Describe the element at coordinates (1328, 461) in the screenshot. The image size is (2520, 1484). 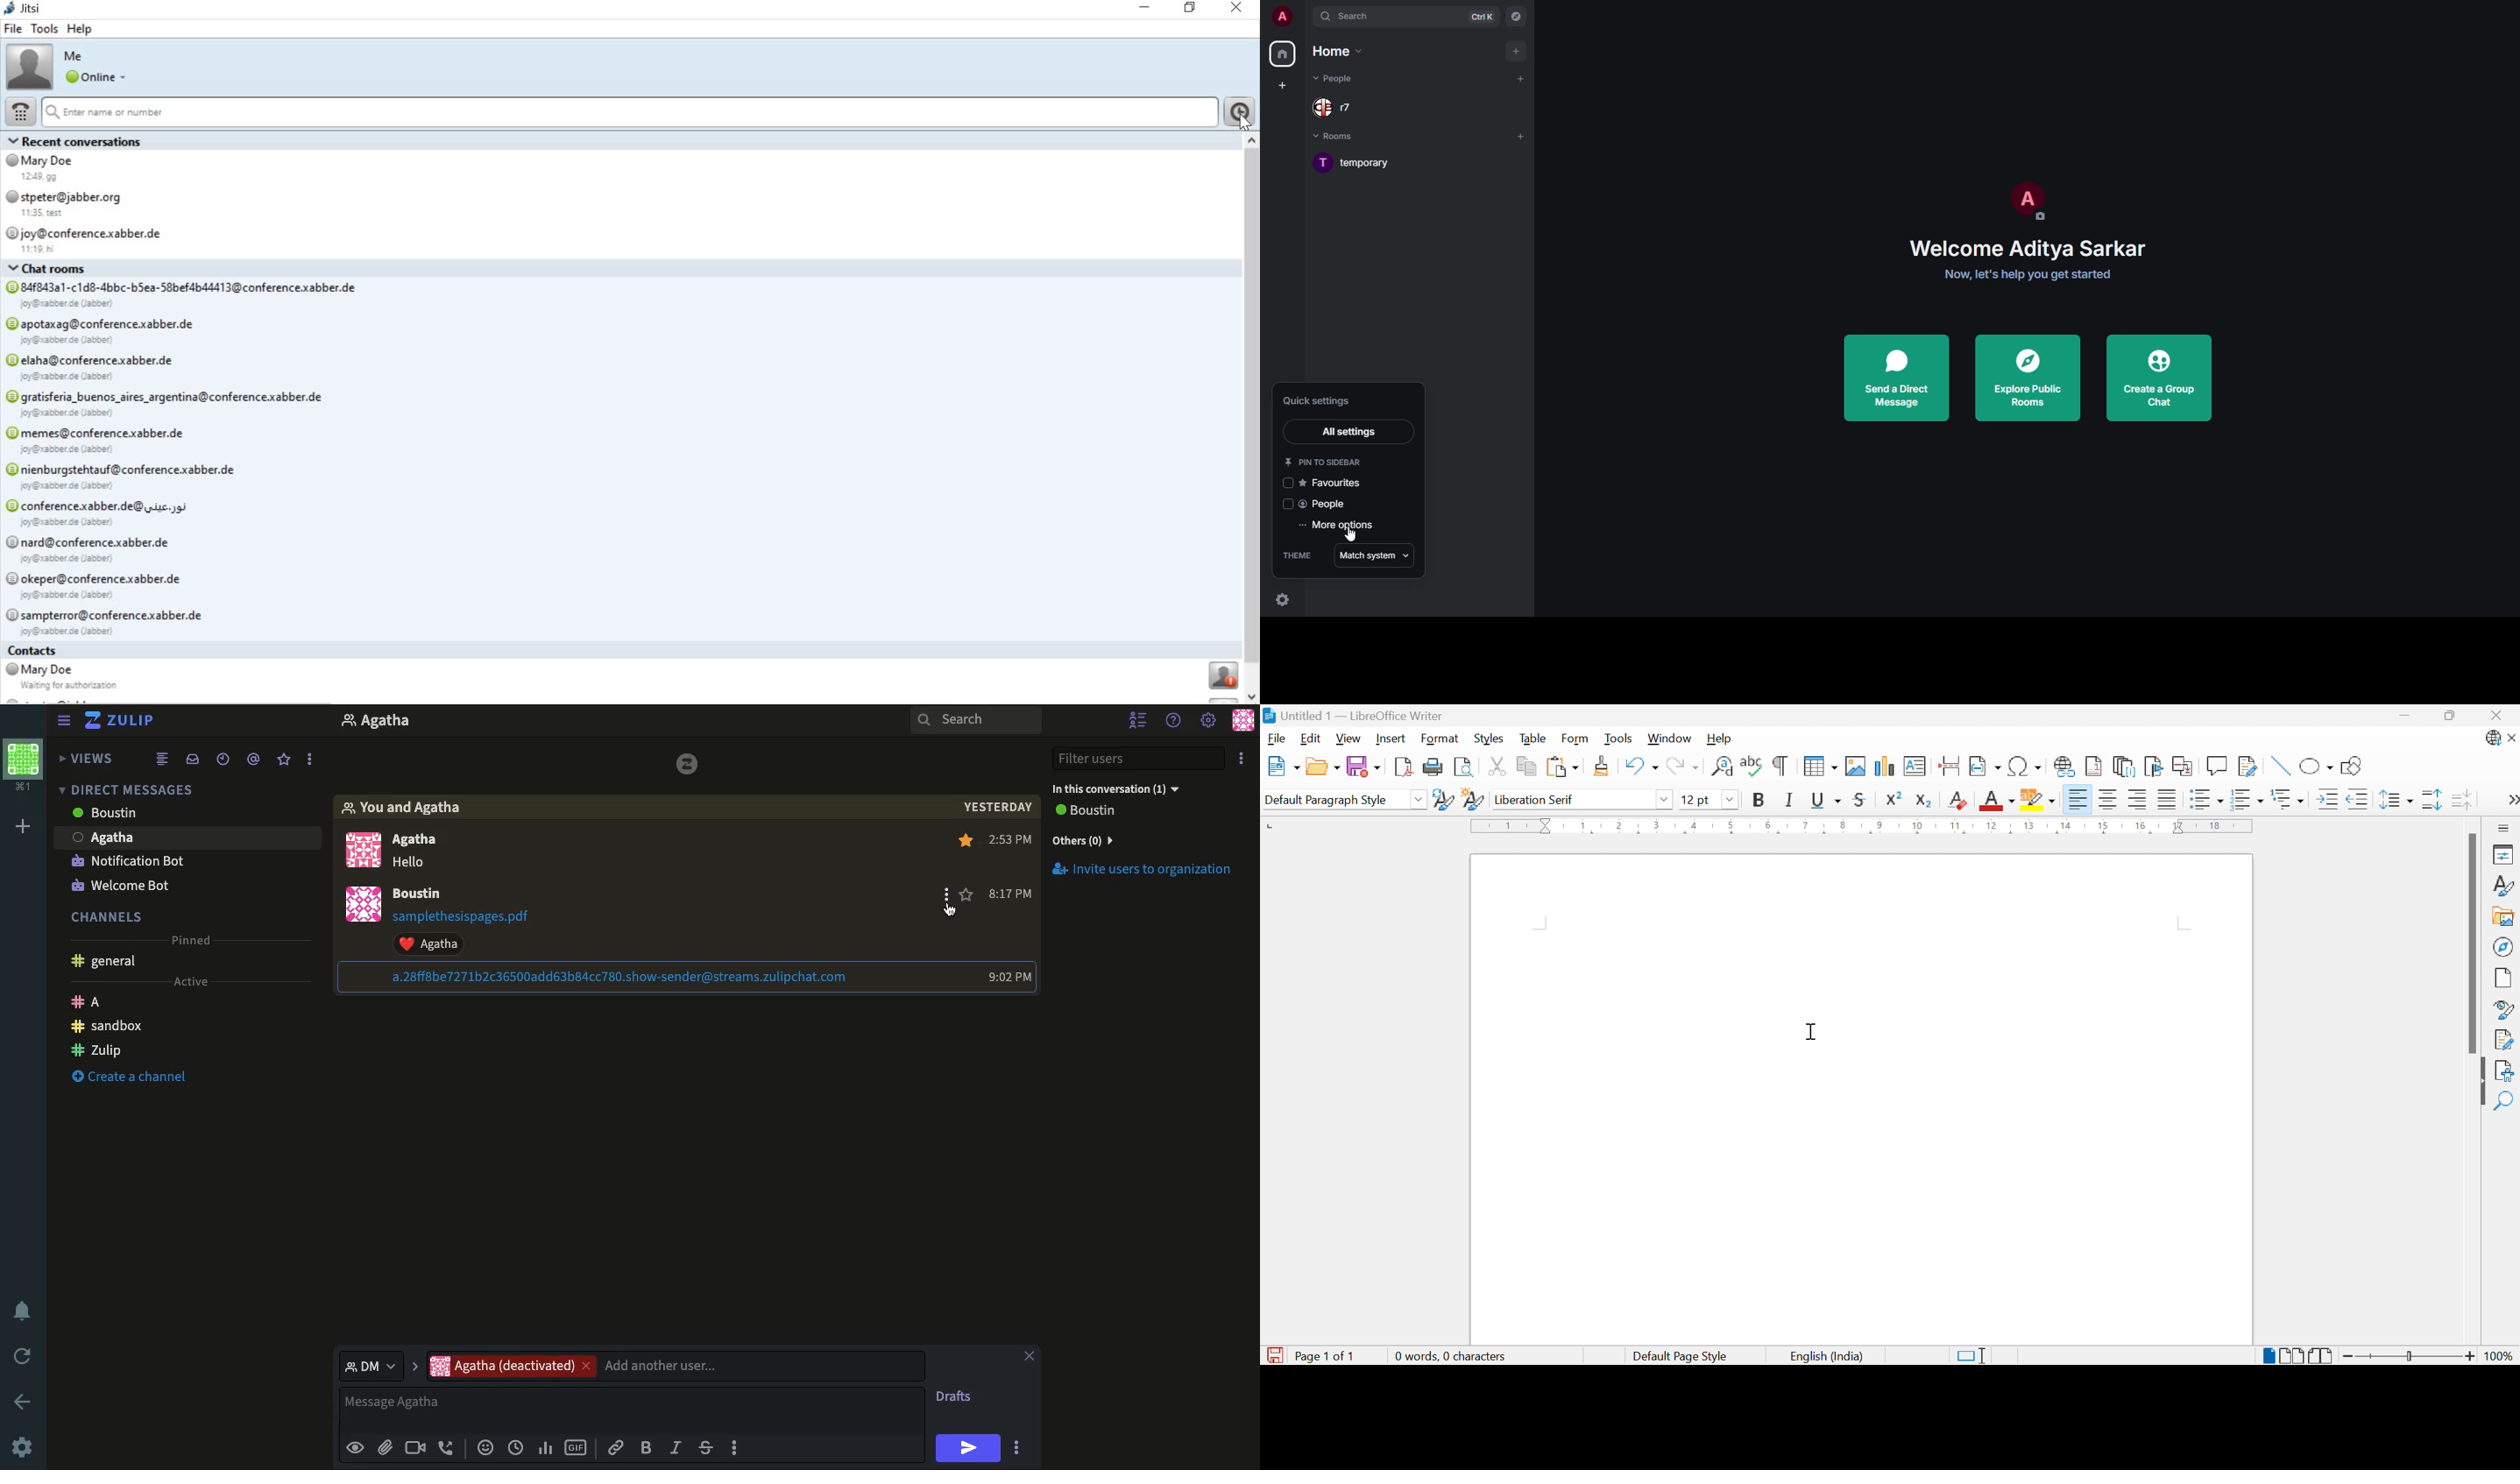
I see `pin to sidebar` at that location.